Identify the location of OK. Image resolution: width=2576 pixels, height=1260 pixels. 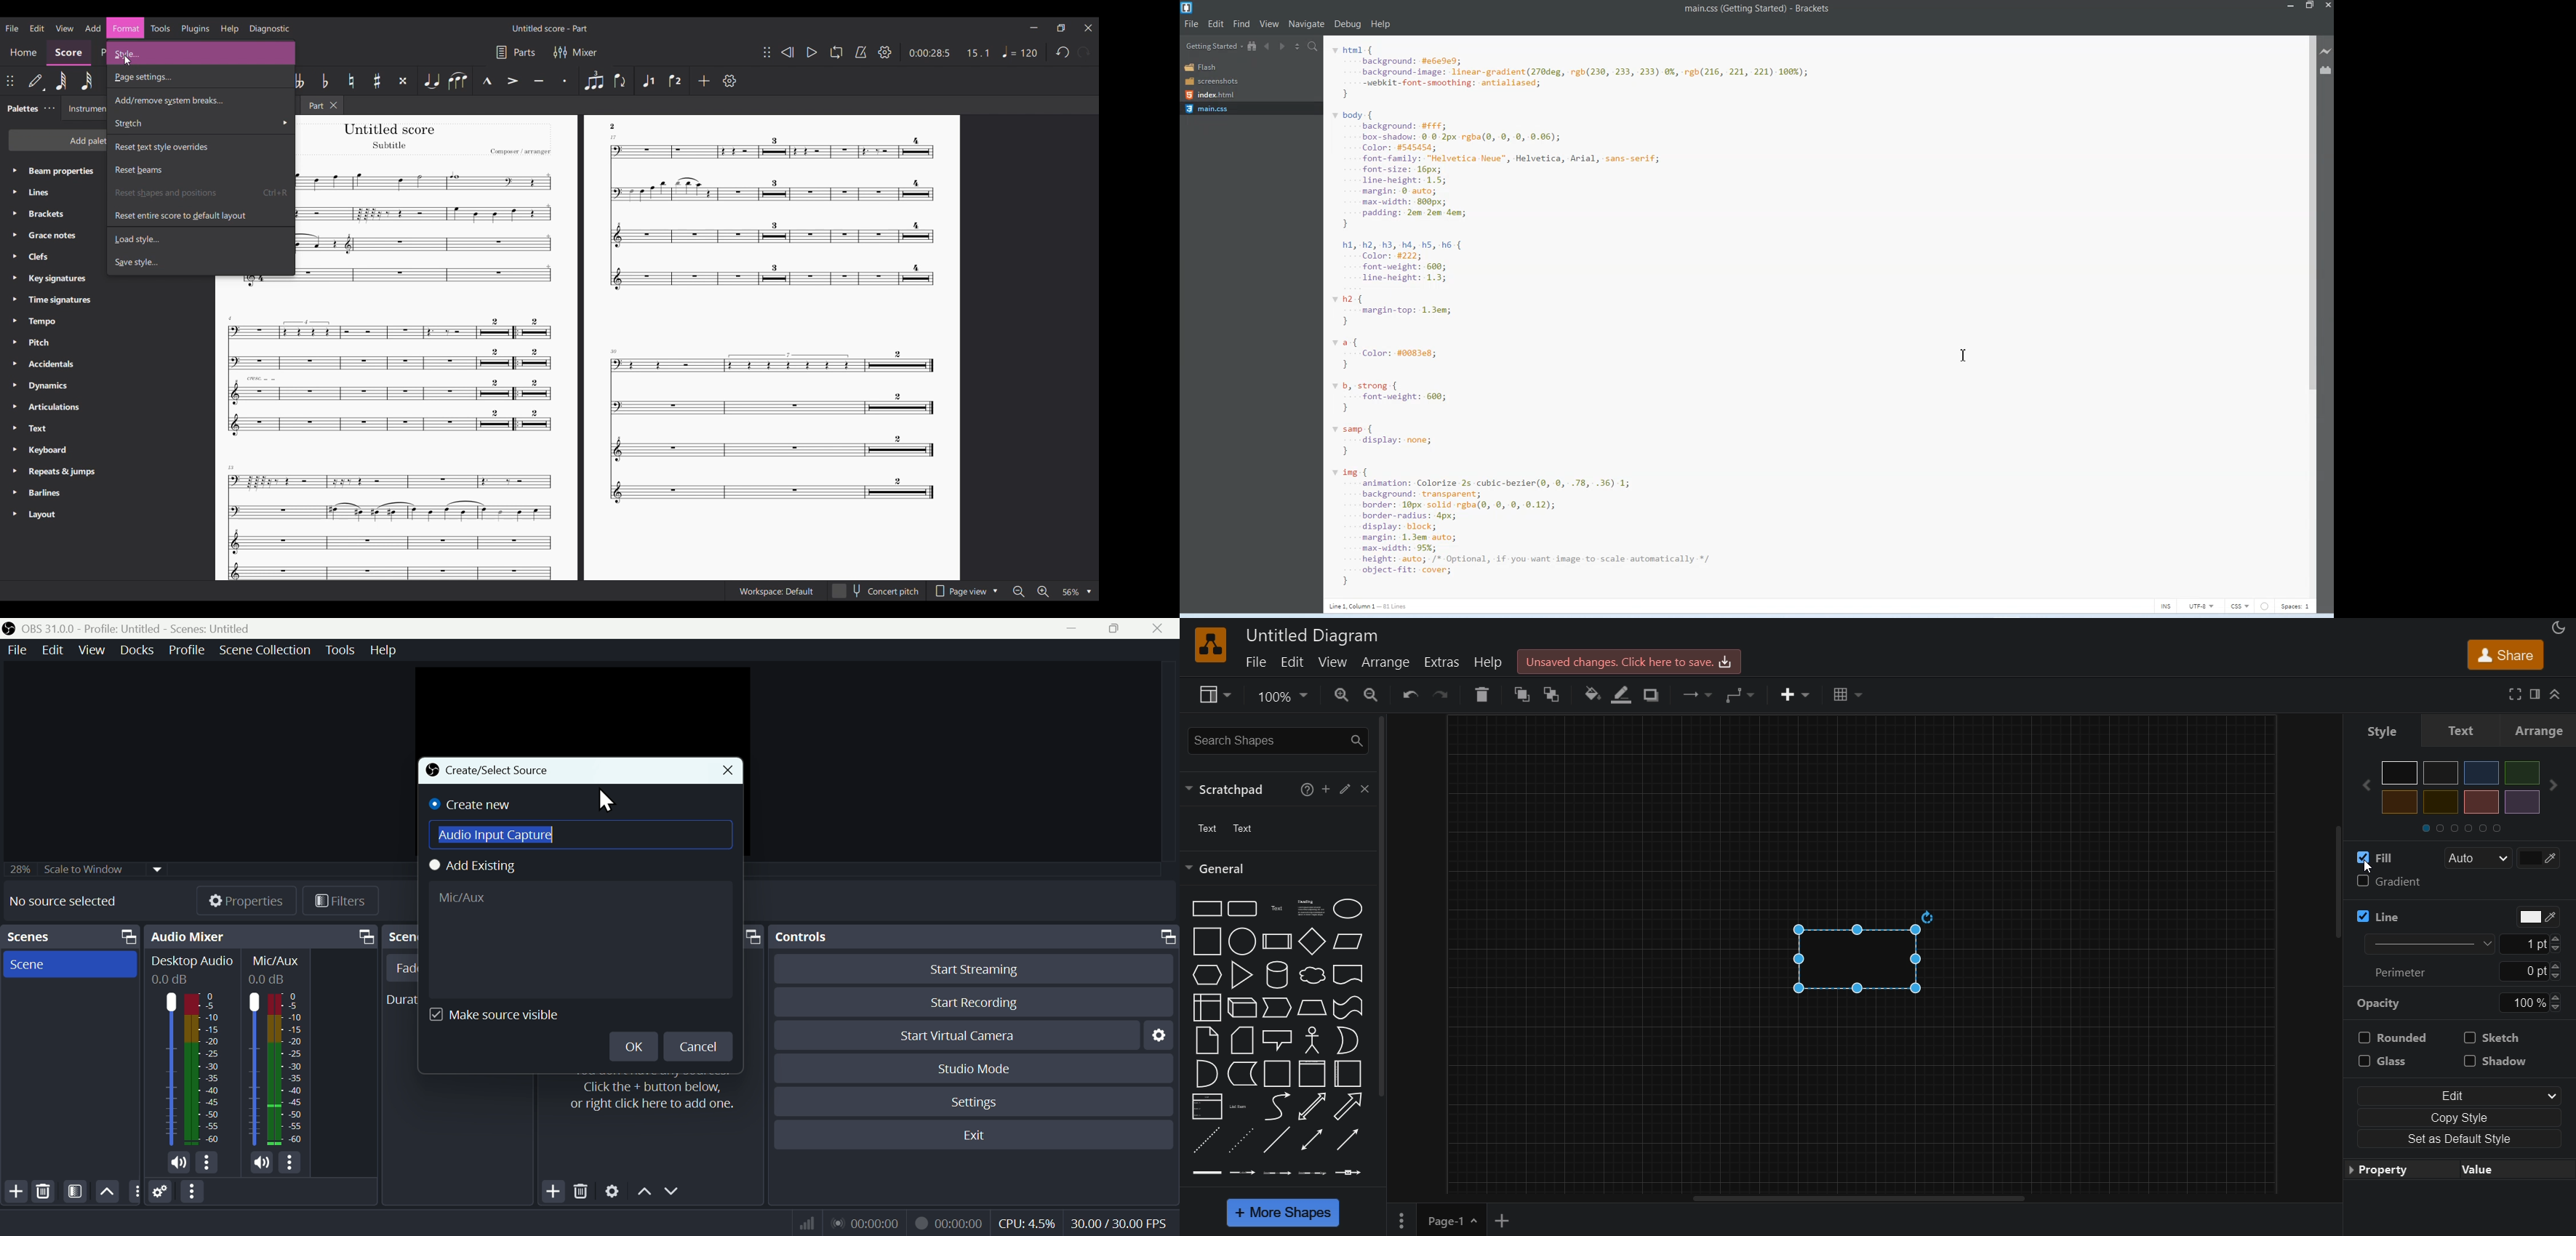
(631, 1046).